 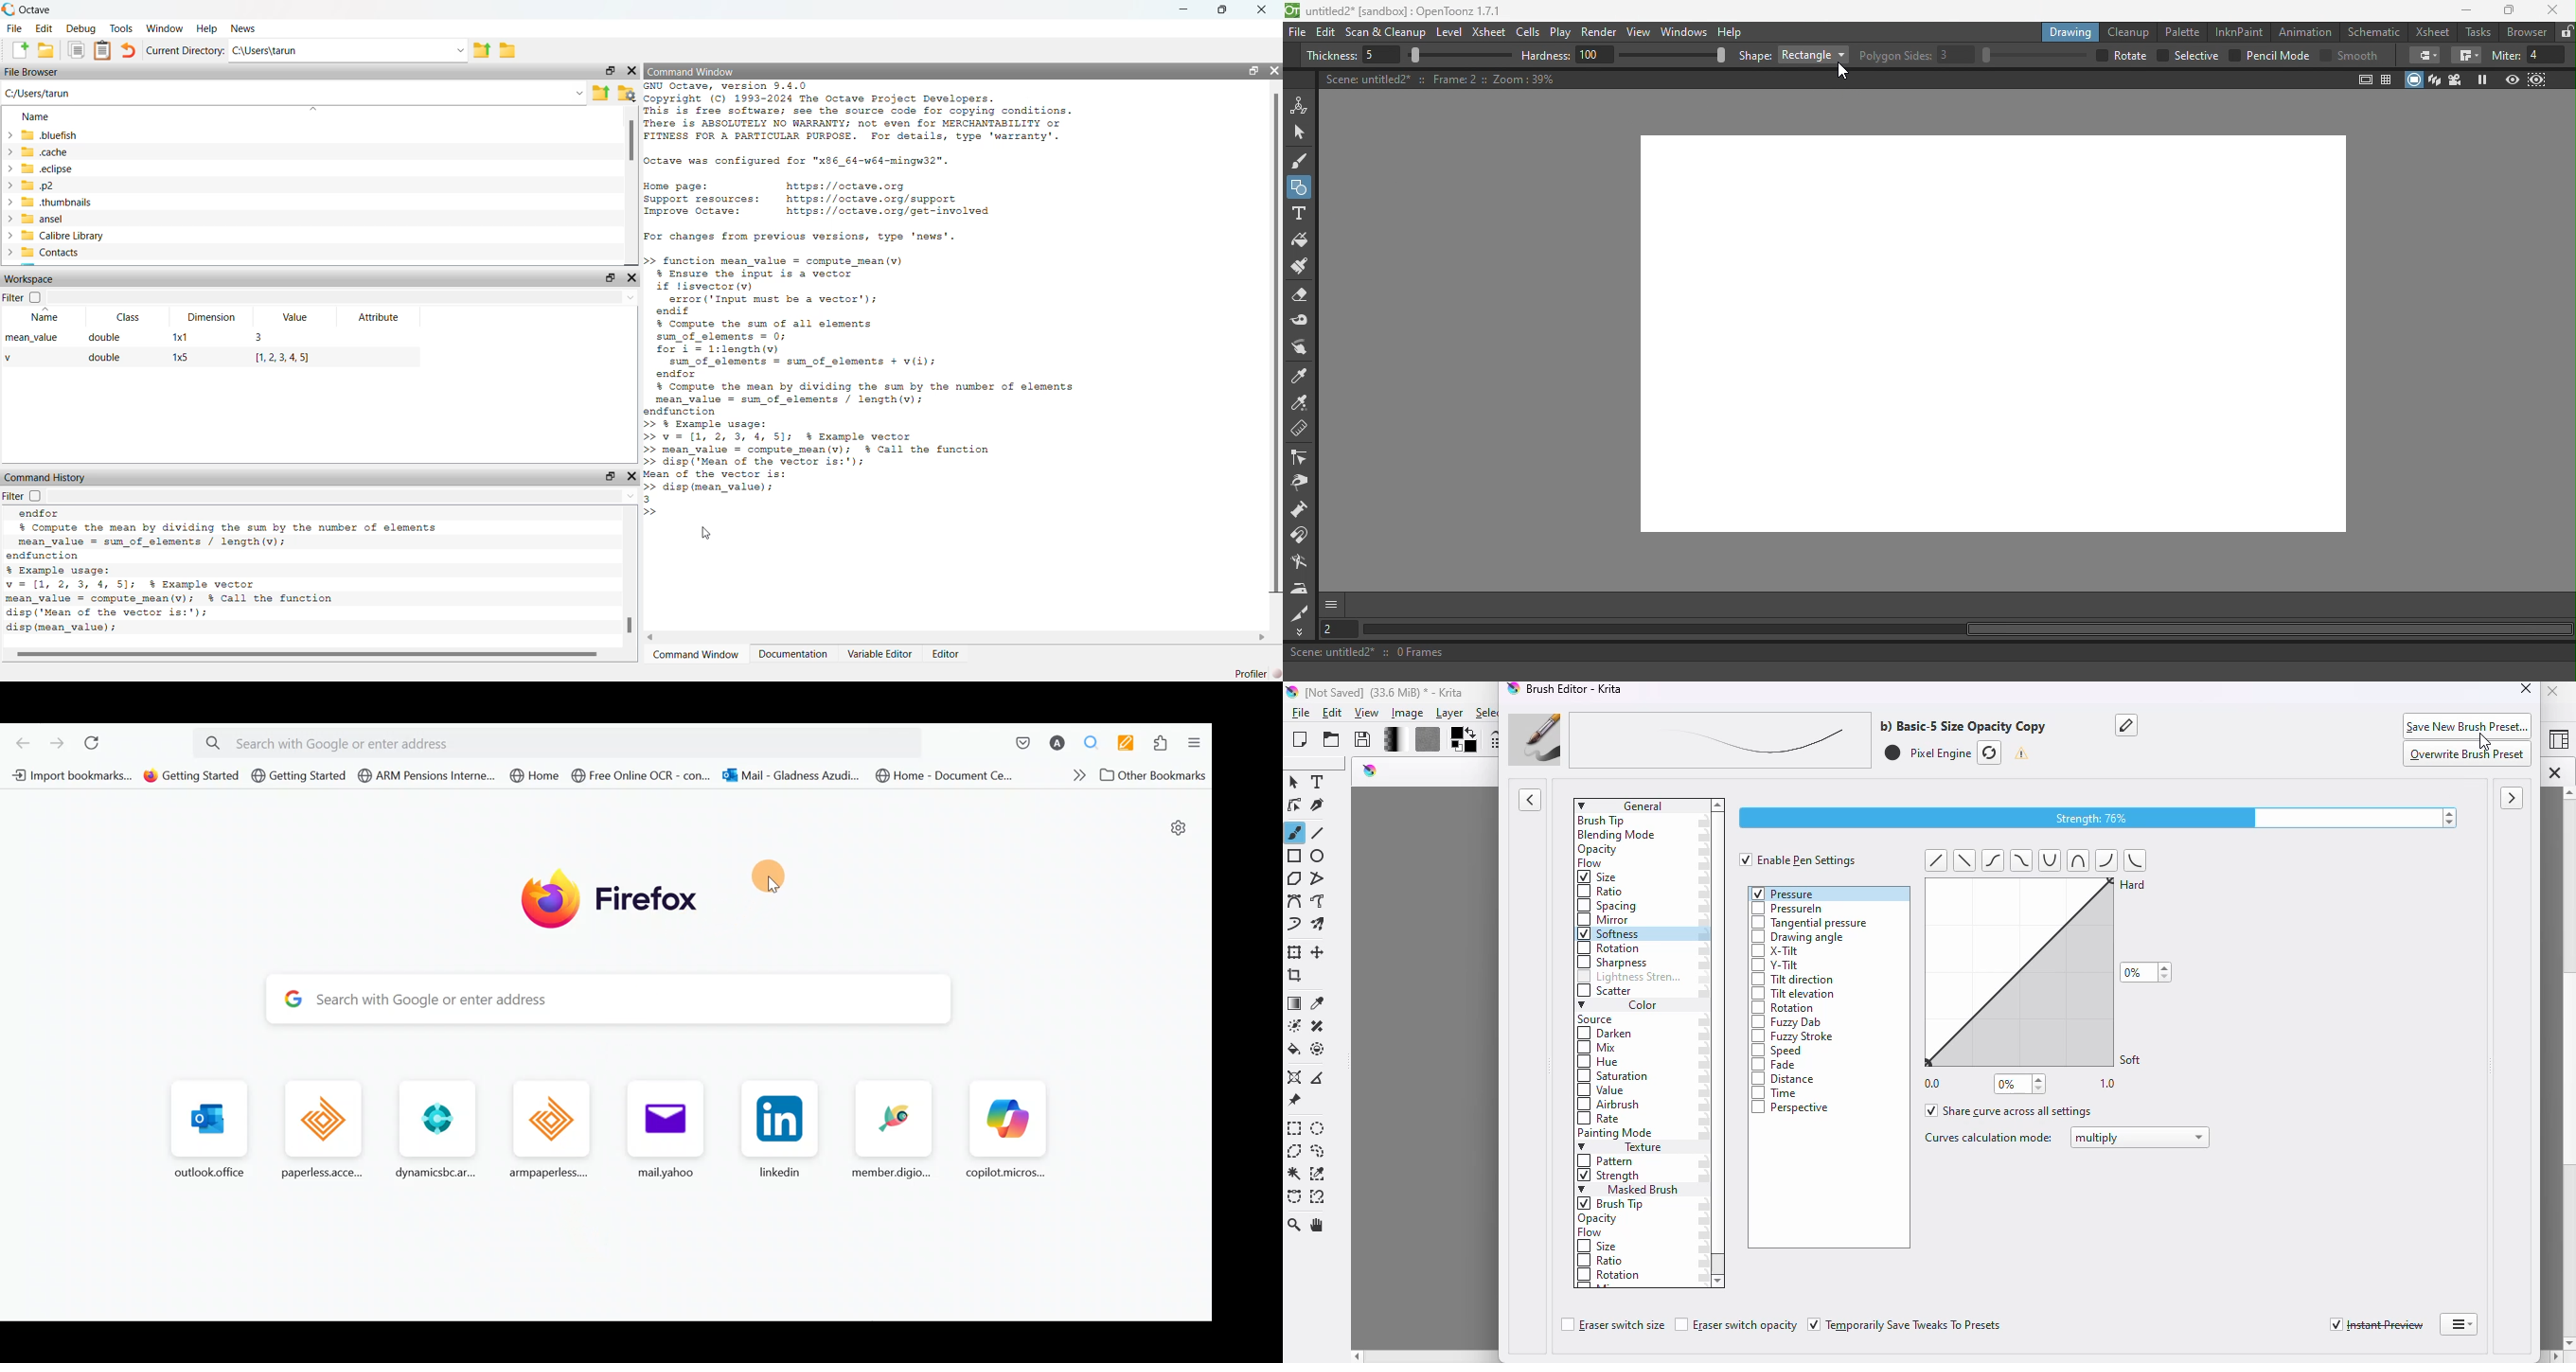 What do you see at coordinates (426, 776) in the screenshot?
I see `Bookmark 4` at bounding box center [426, 776].